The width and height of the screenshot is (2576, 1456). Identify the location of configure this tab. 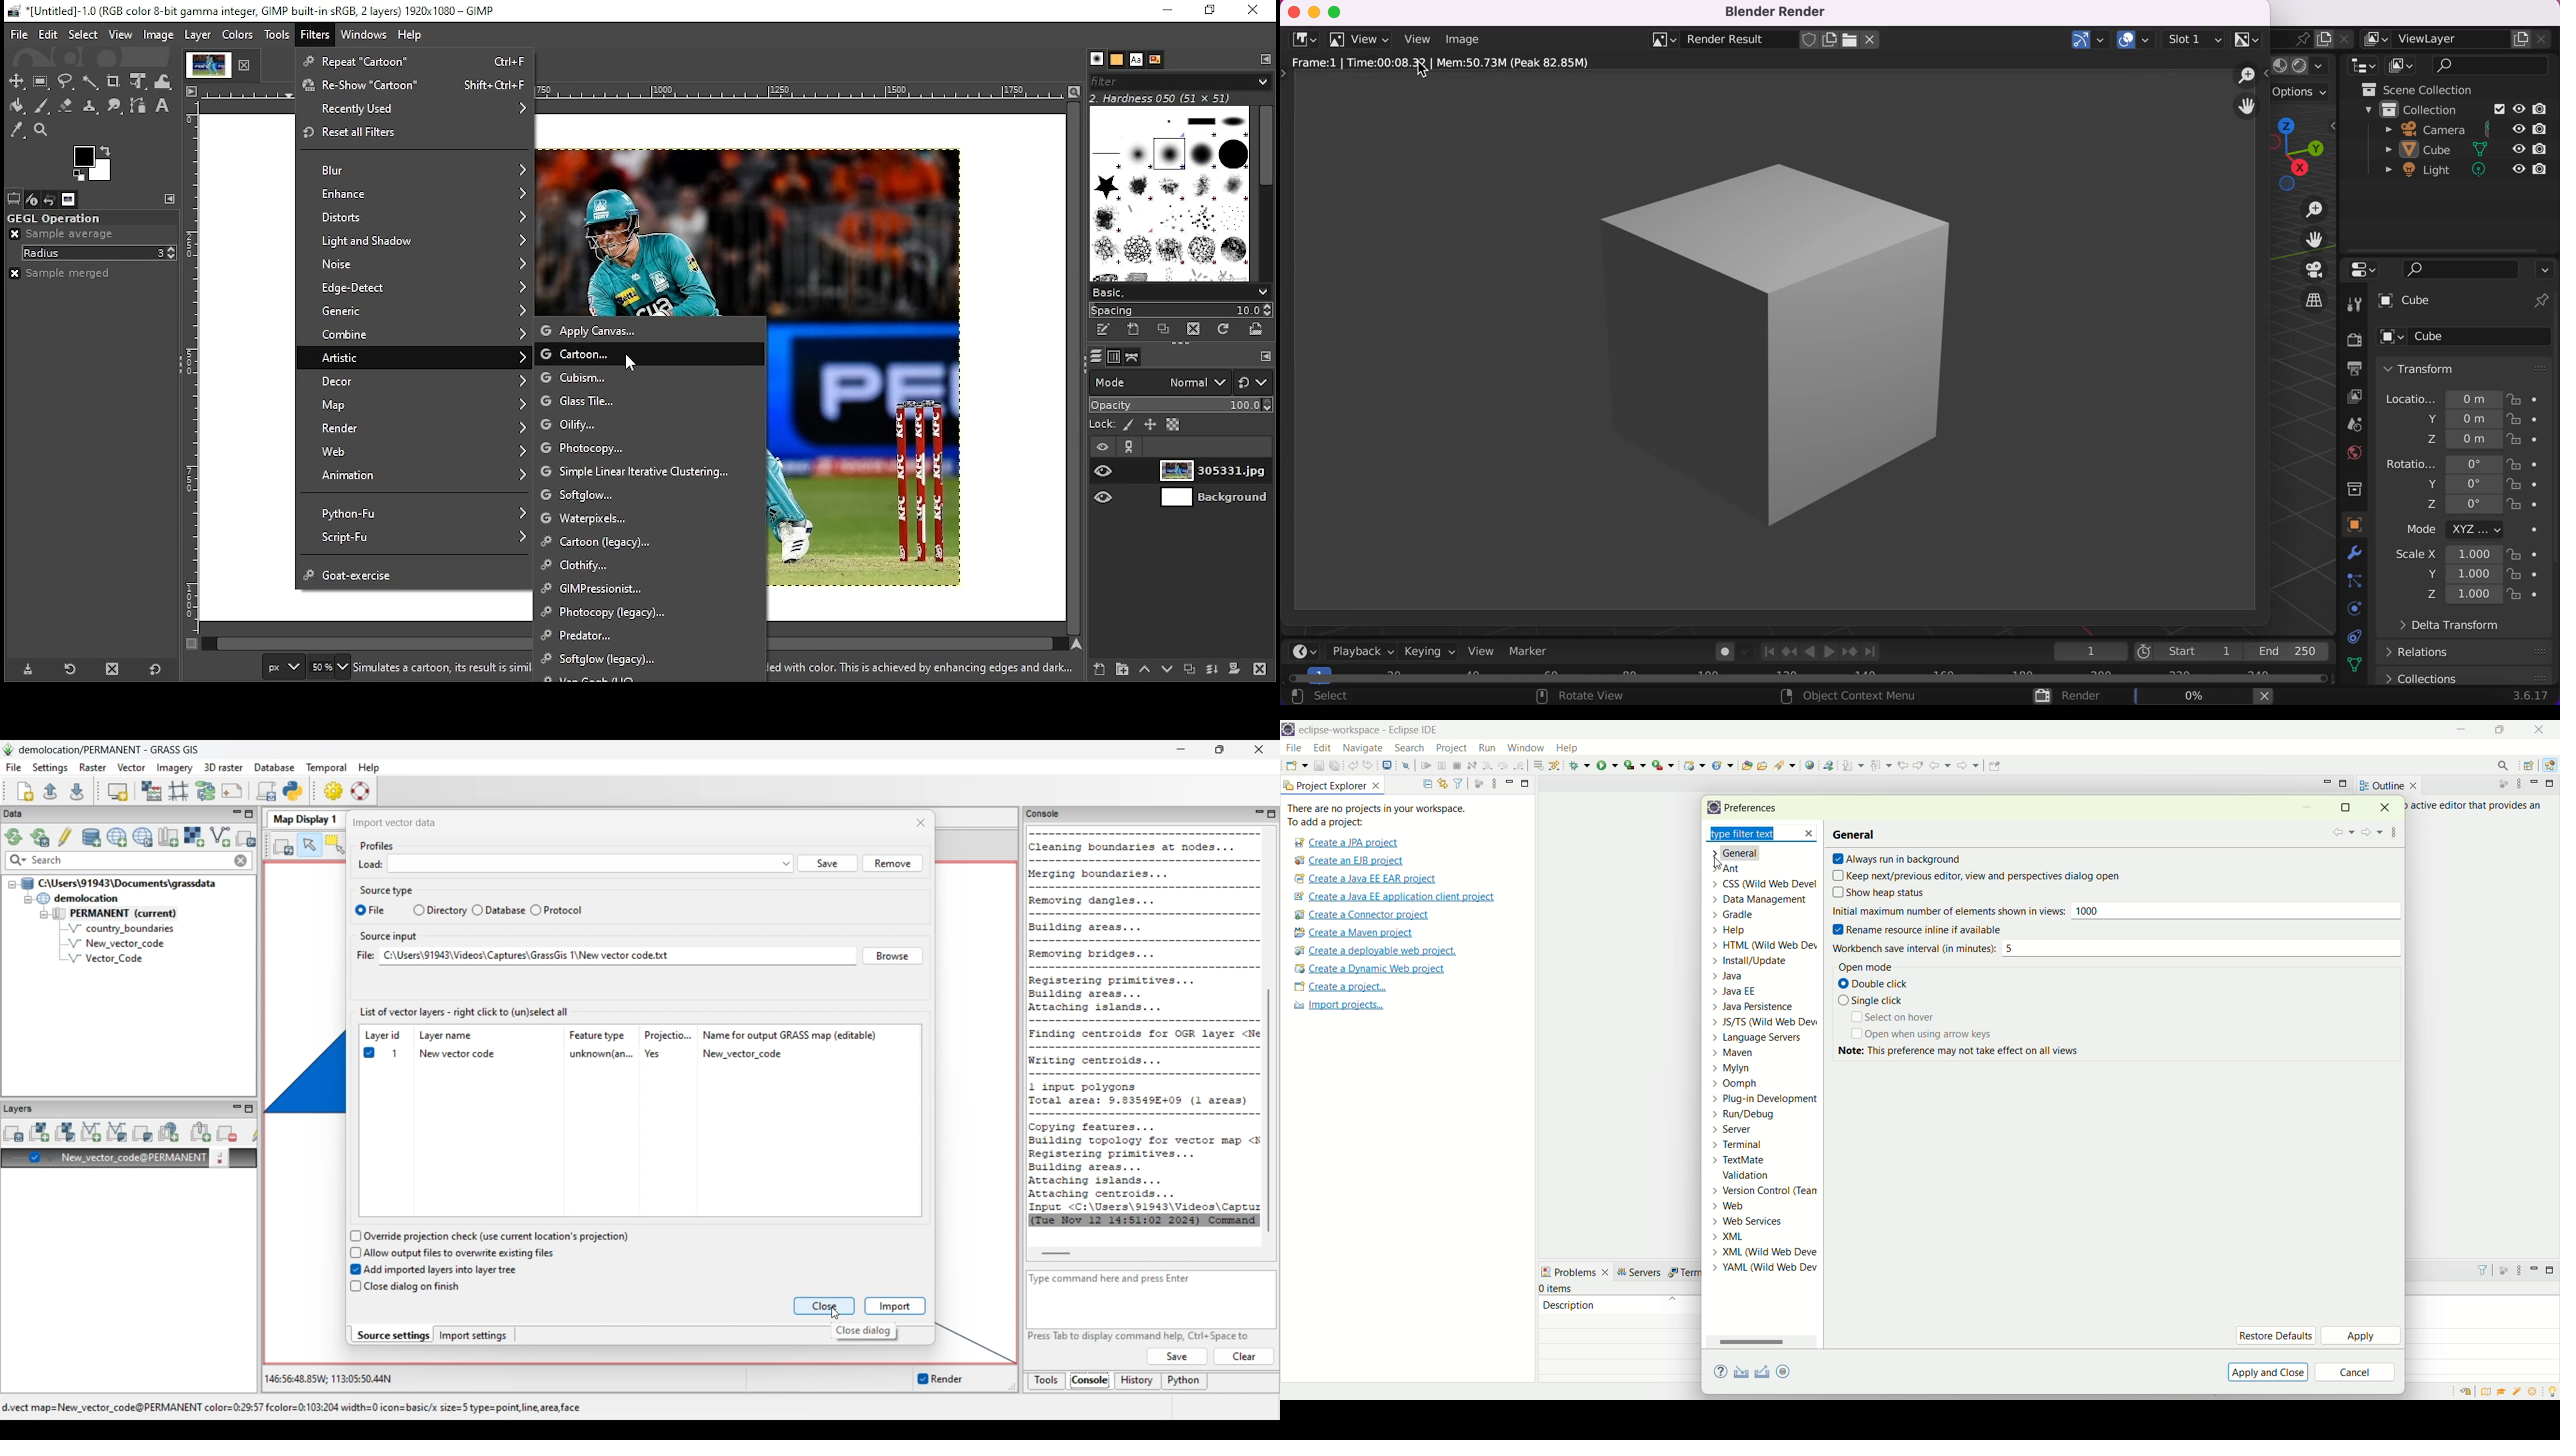
(172, 196).